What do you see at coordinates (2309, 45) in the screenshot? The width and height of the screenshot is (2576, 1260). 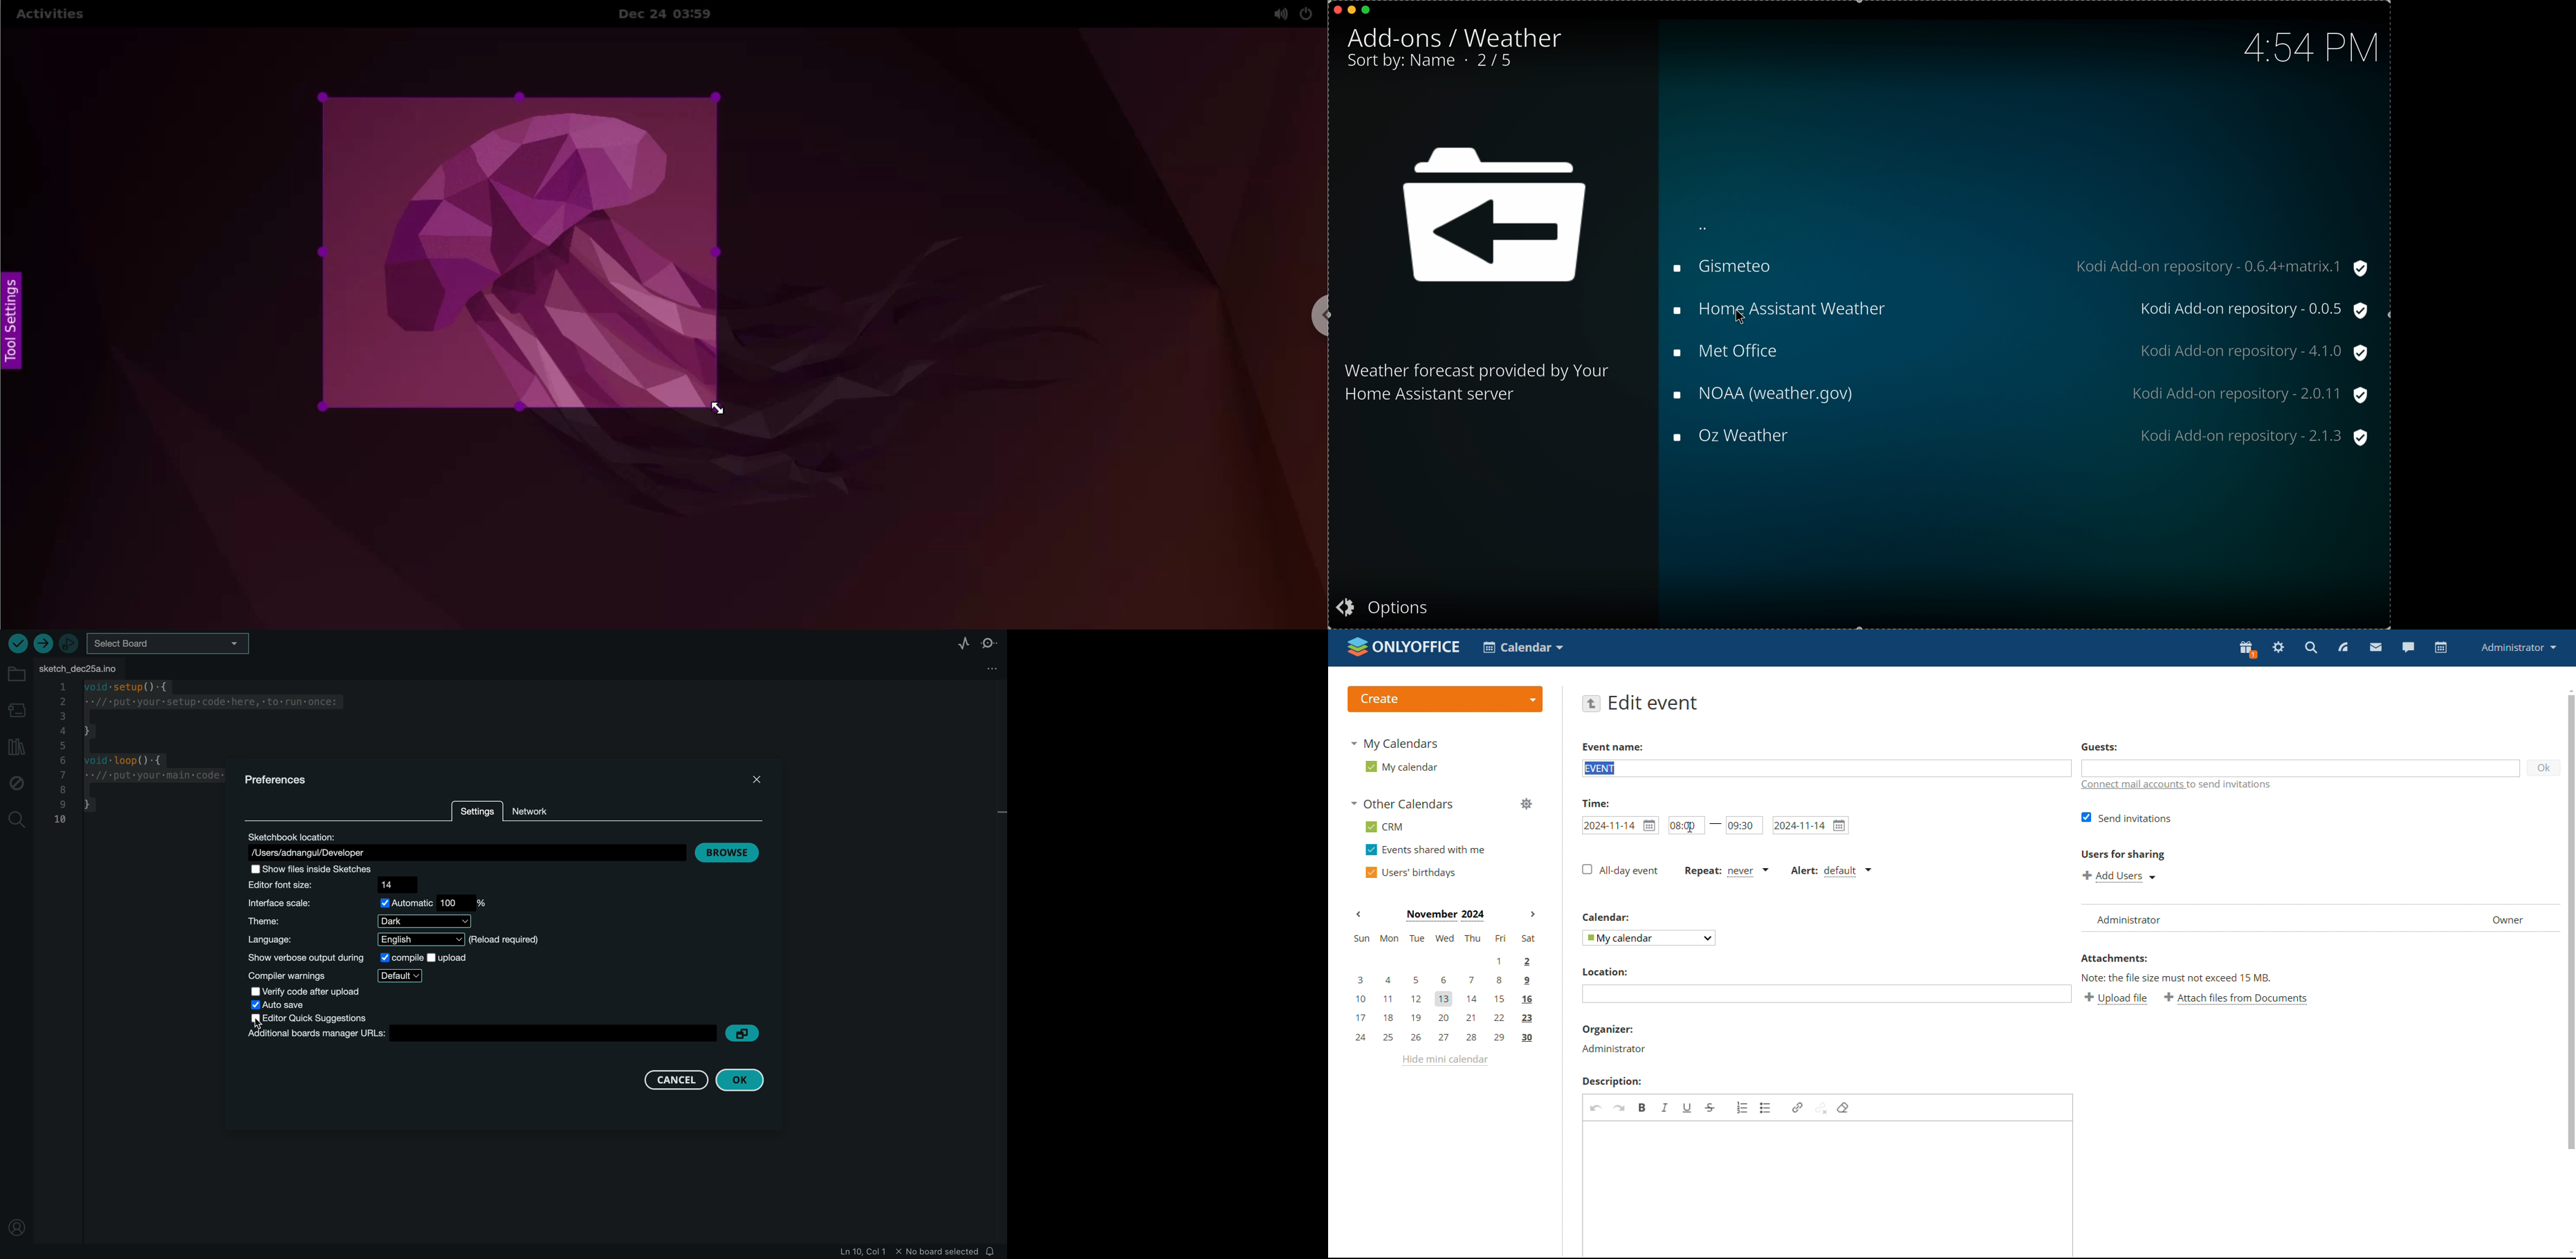 I see `hour` at bounding box center [2309, 45].